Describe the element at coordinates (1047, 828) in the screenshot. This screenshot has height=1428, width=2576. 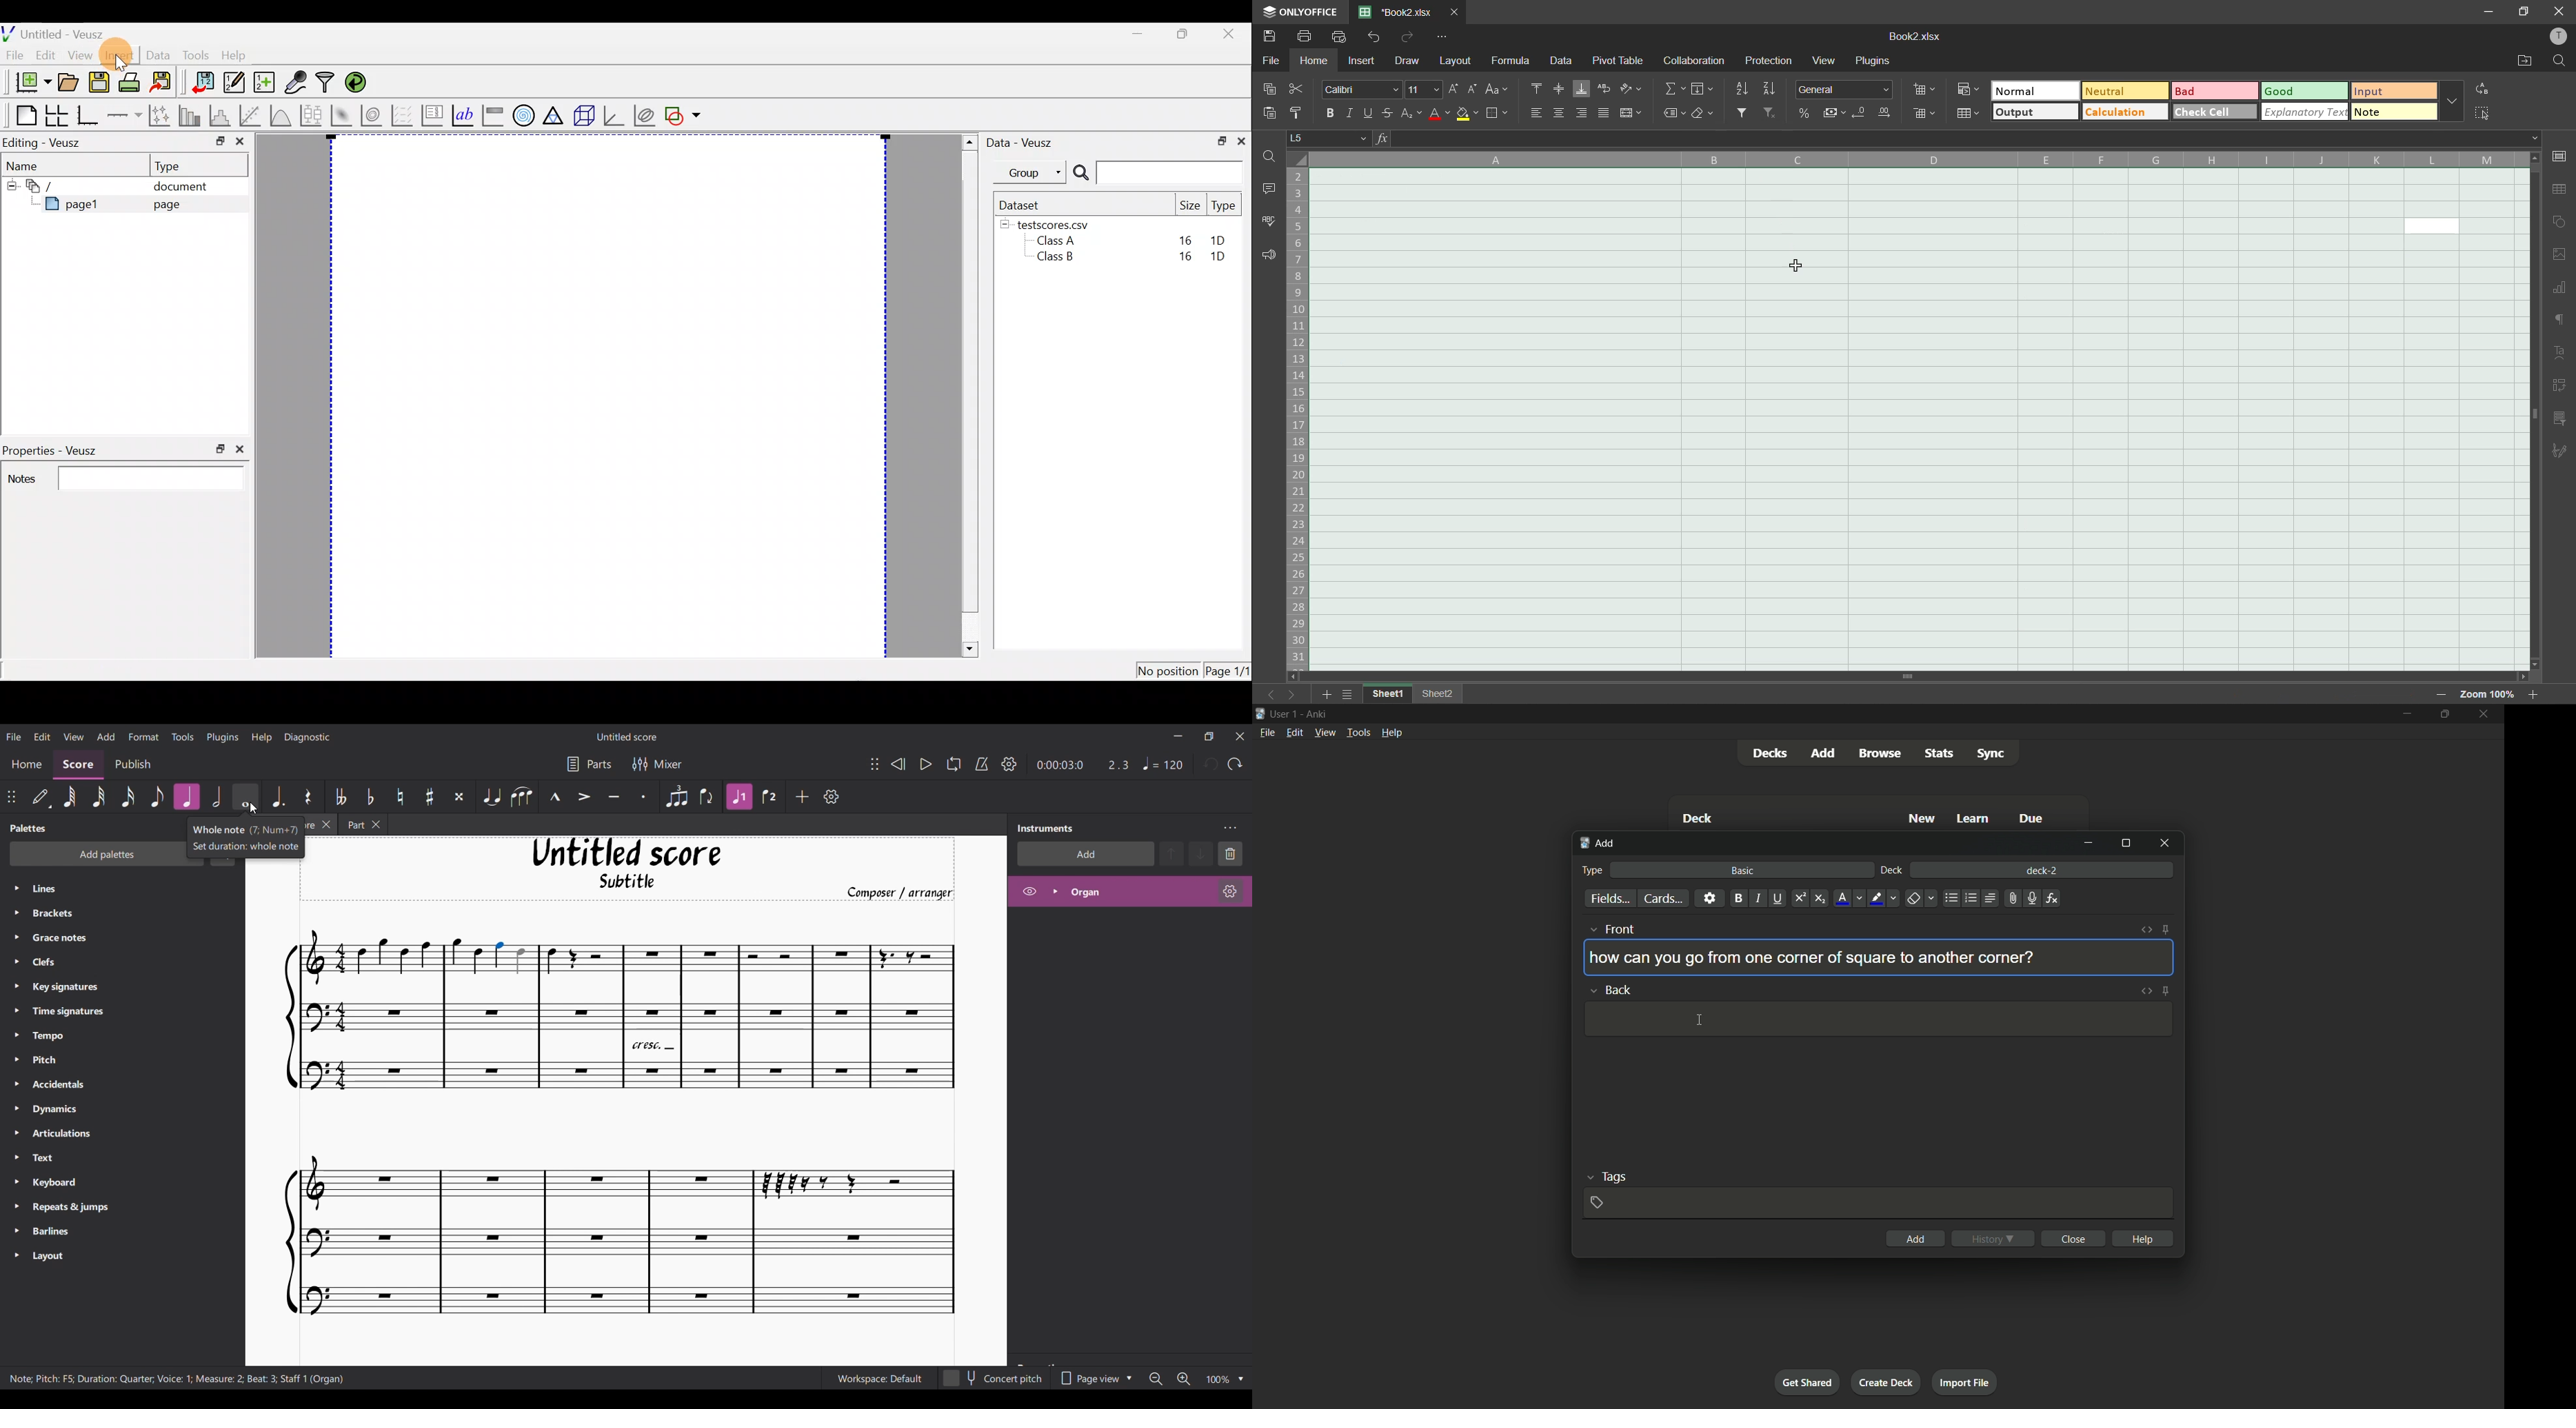
I see `Panel title` at that location.